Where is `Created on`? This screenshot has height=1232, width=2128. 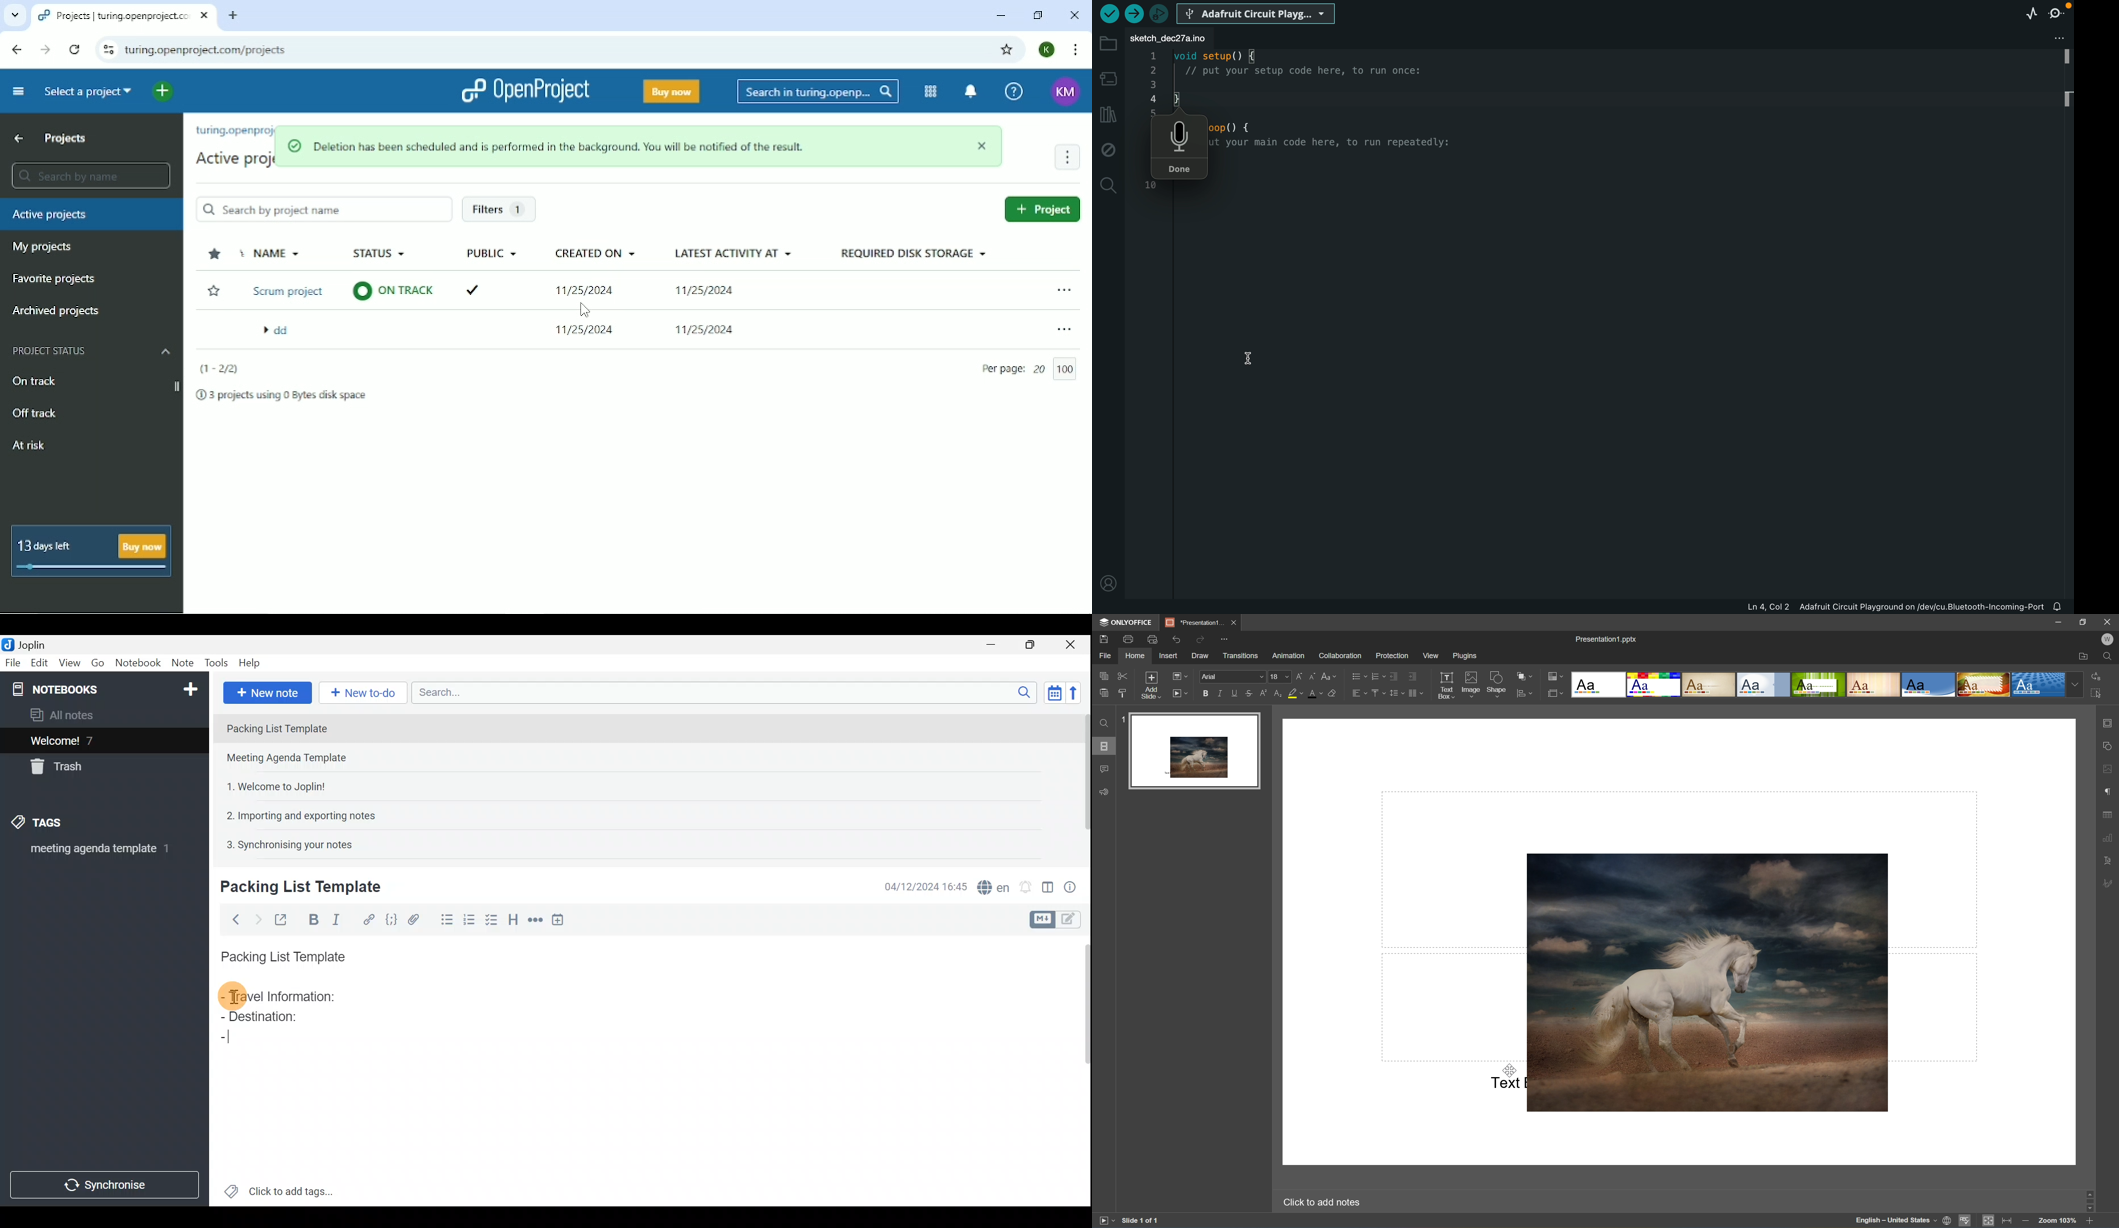 Created on is located at coordinates (597, 254).